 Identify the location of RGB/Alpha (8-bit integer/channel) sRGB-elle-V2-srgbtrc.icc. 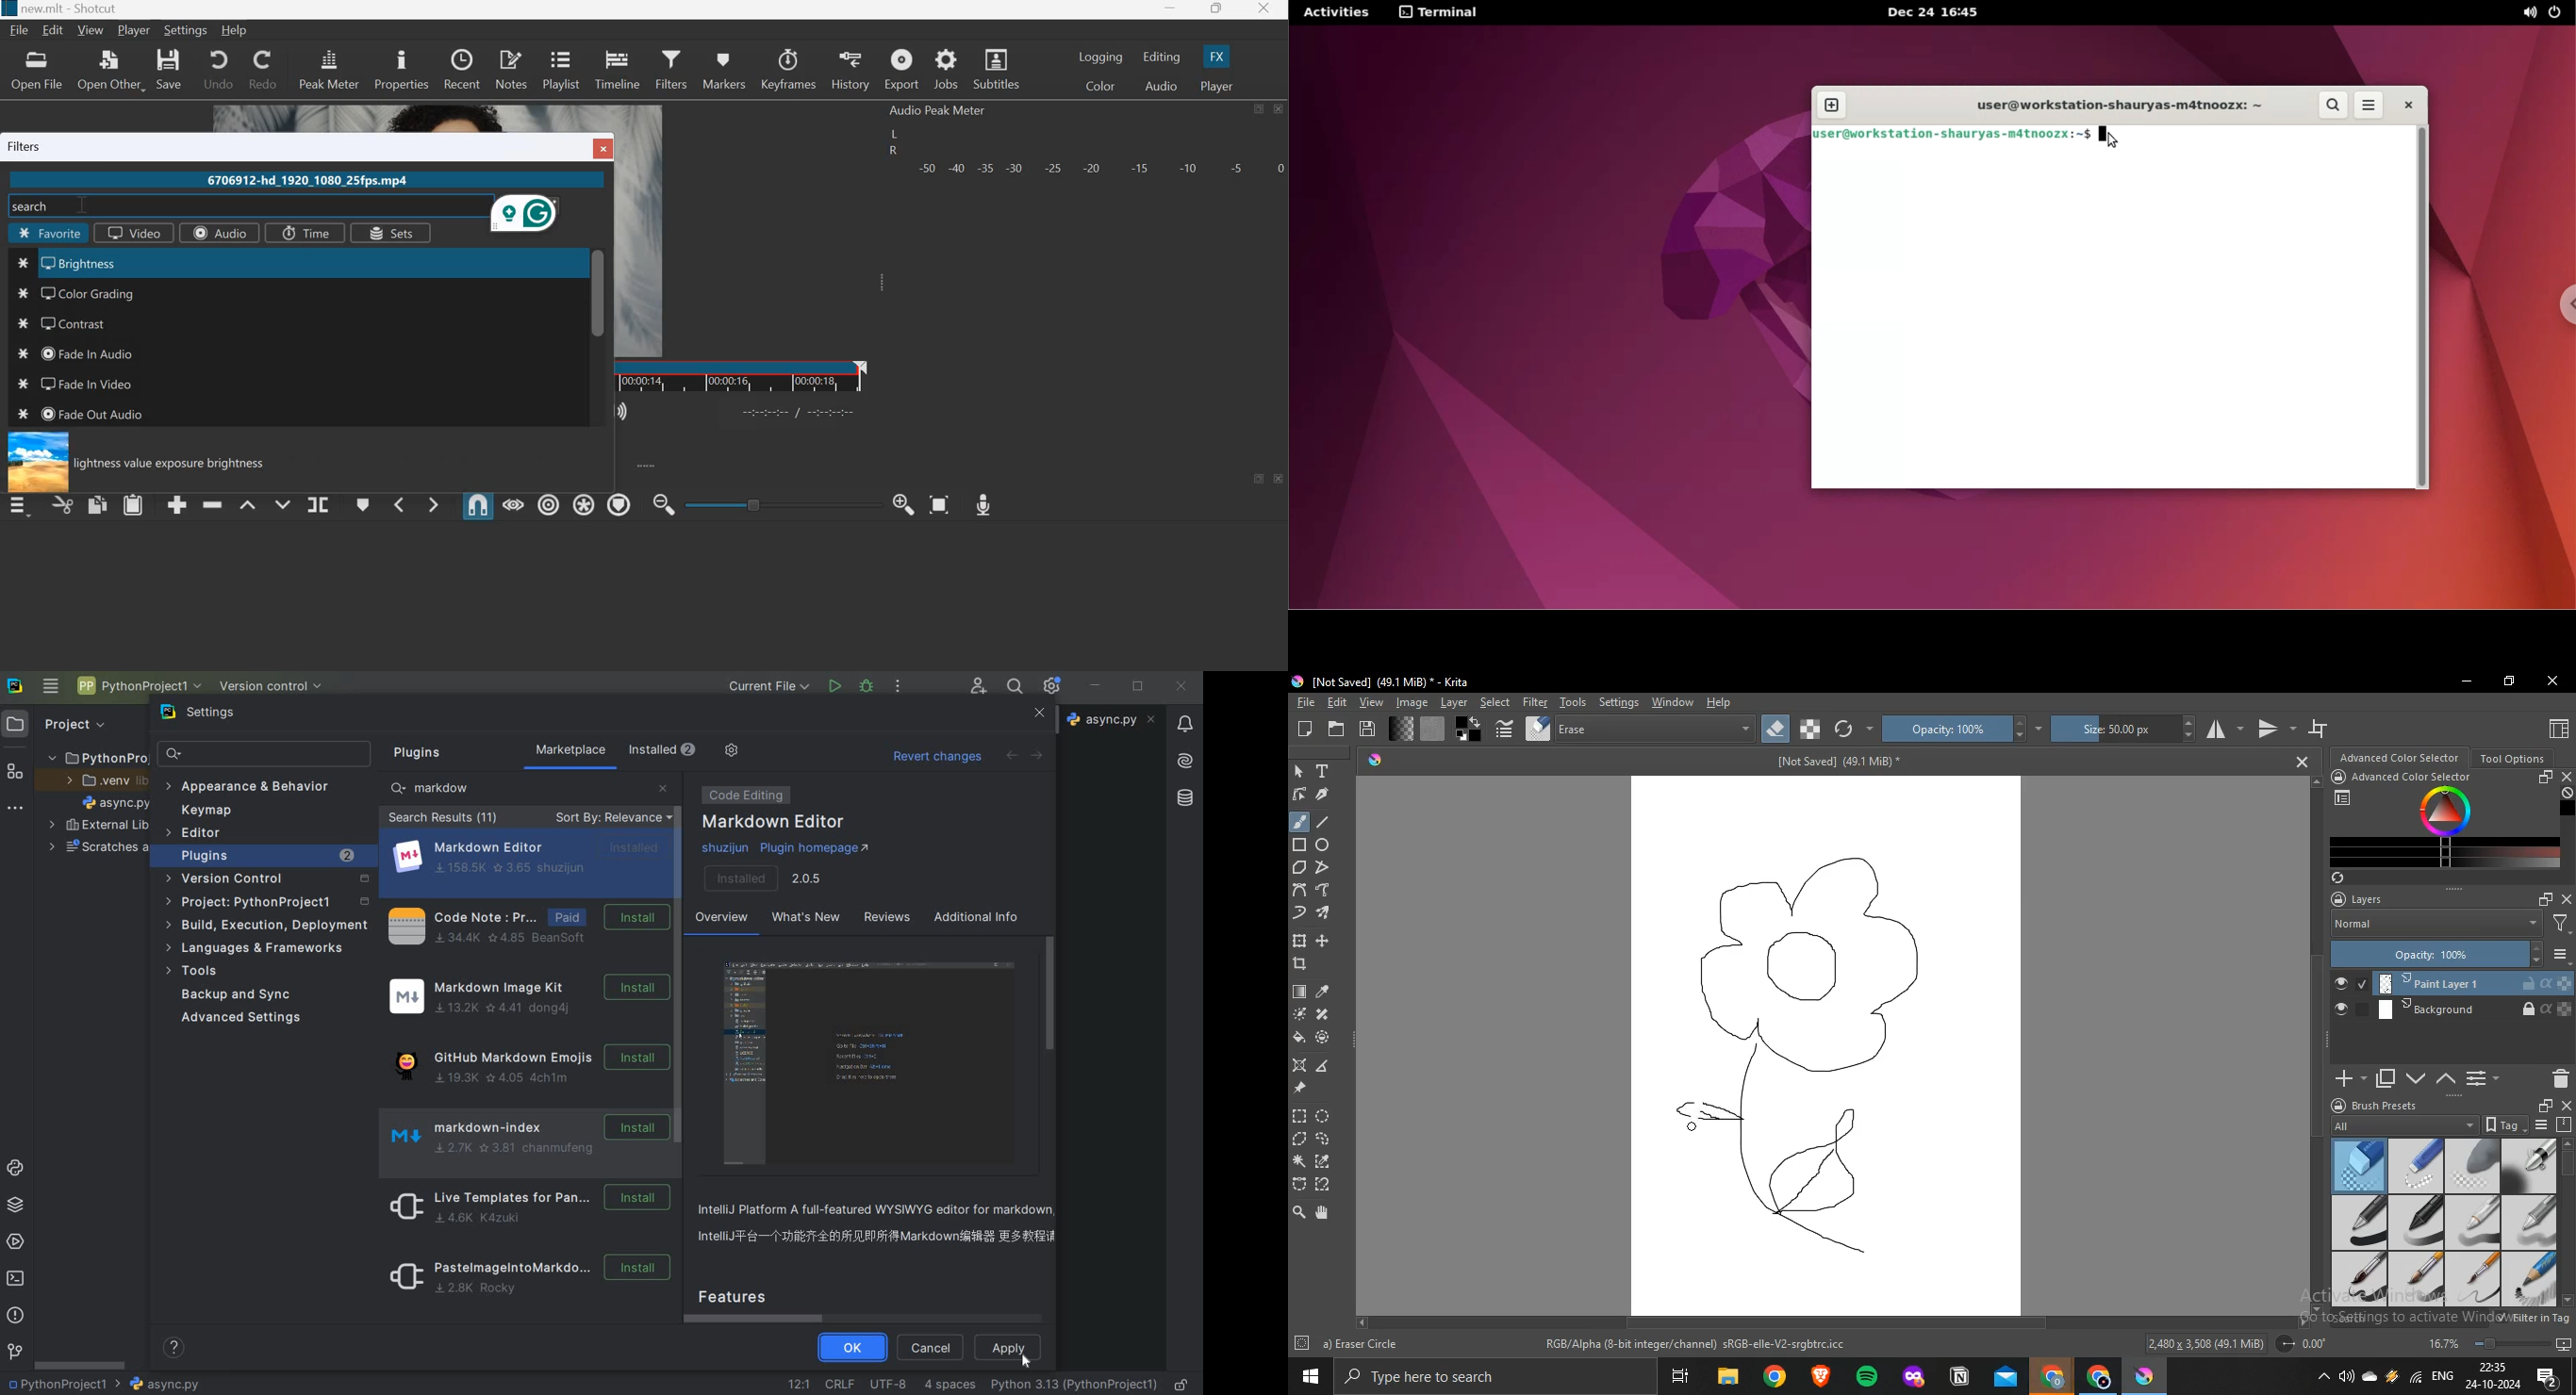
(1699, 1346).